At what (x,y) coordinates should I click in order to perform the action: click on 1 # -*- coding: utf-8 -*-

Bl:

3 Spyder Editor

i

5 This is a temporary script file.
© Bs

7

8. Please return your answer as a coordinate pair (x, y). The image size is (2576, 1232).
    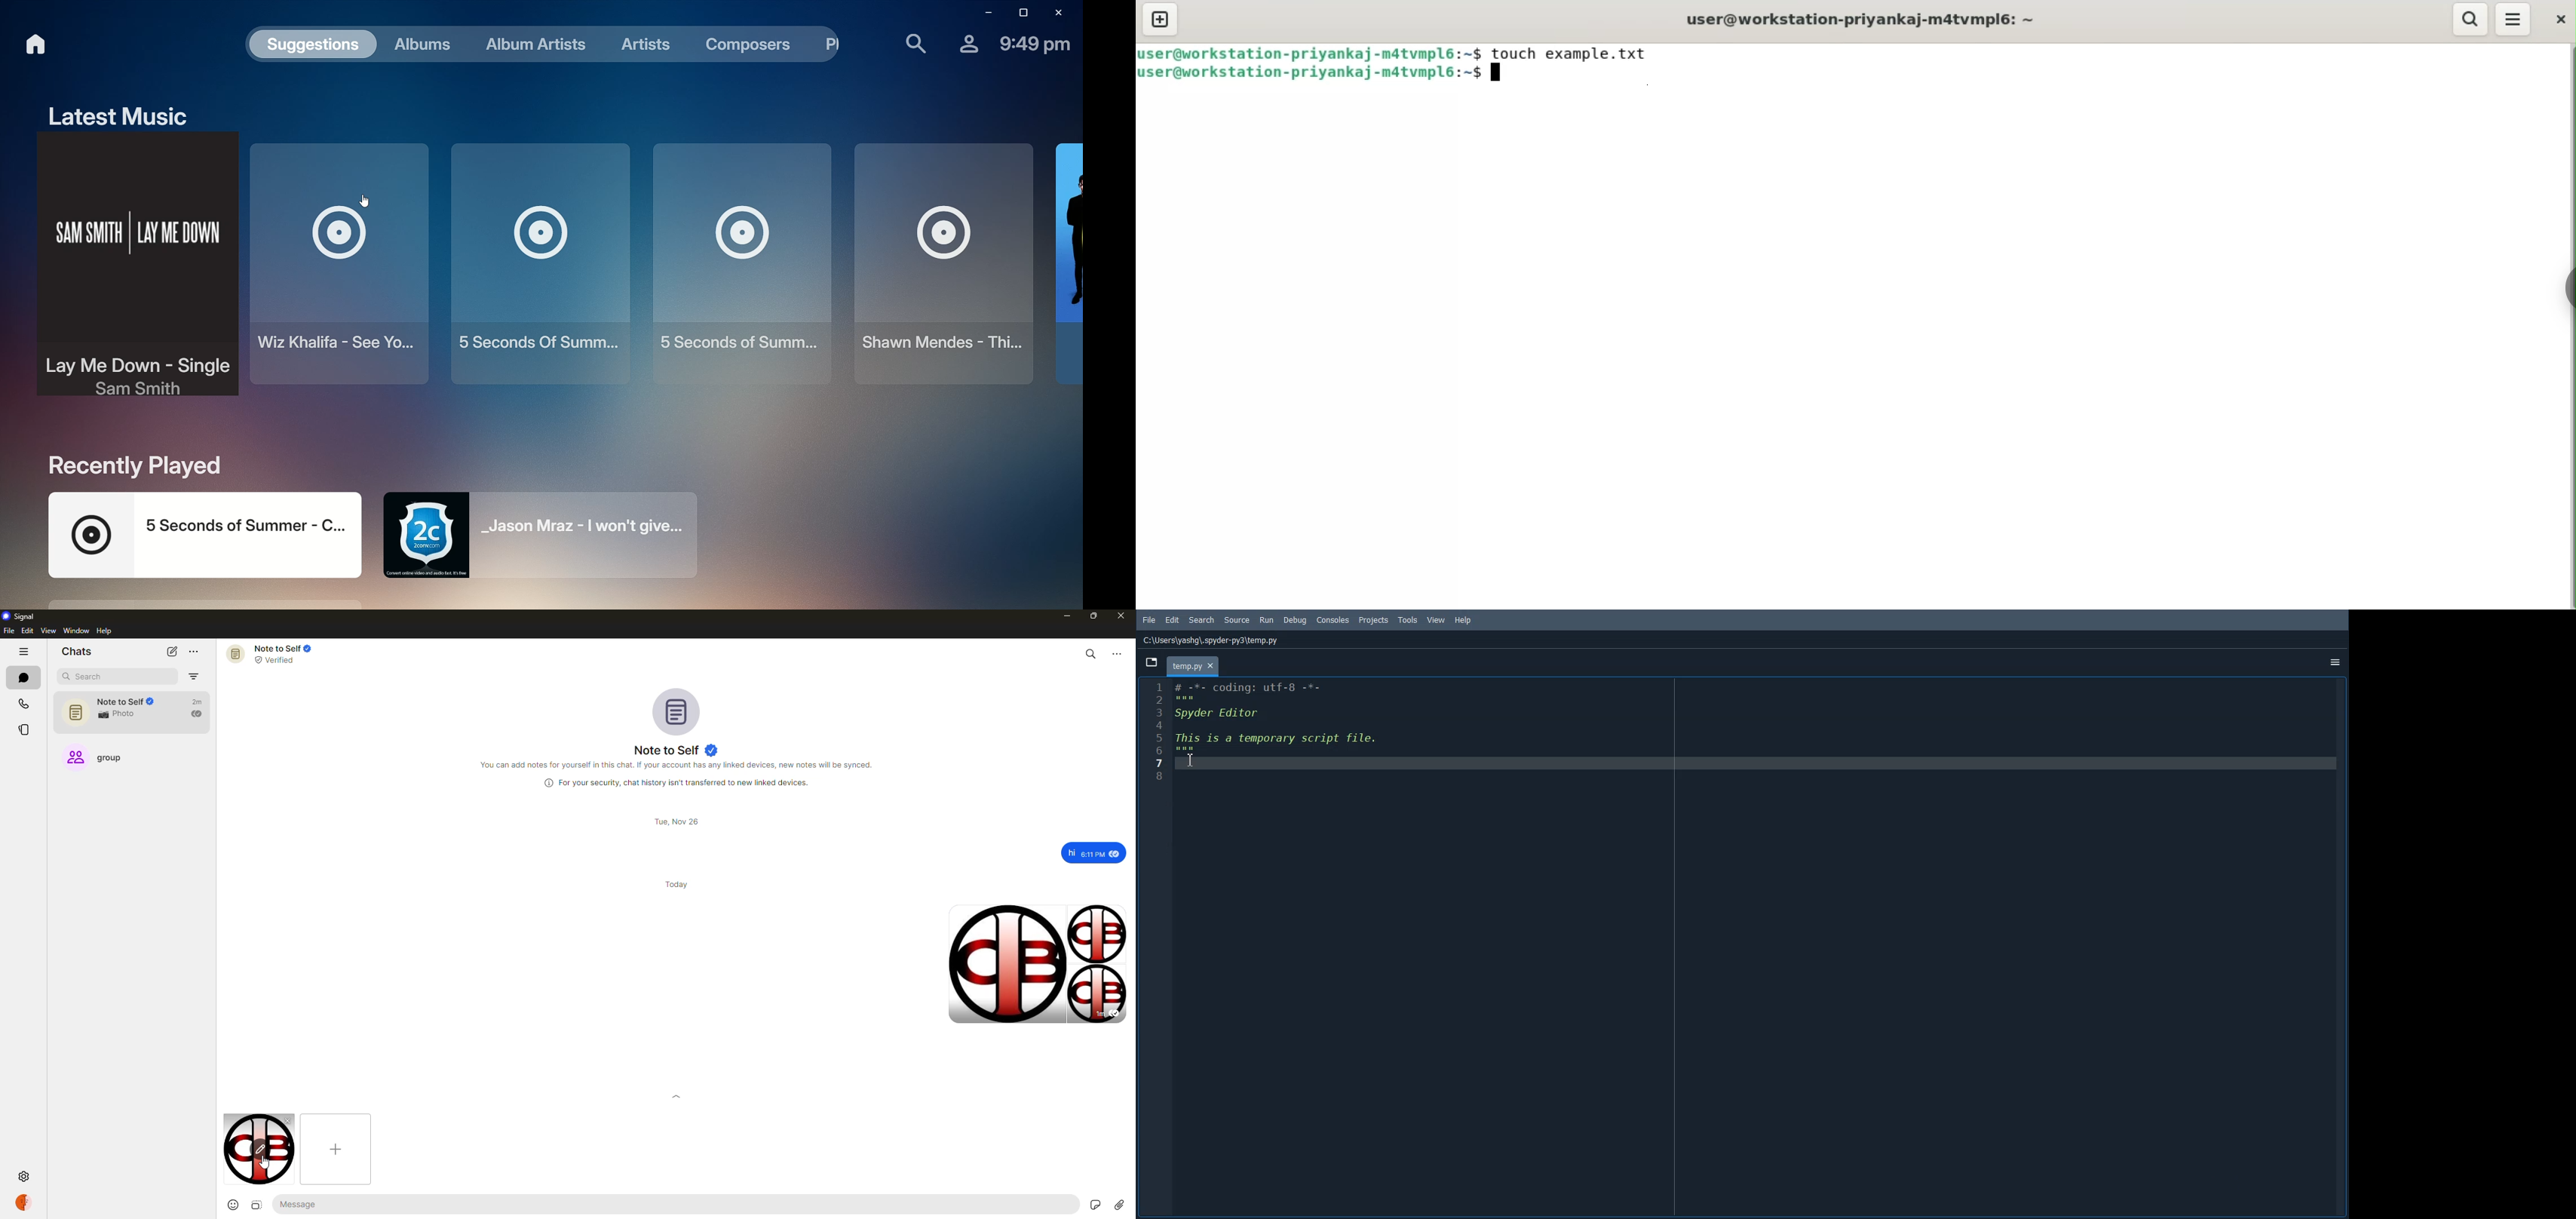
    Looking at the image, I should click on (1273, 732).